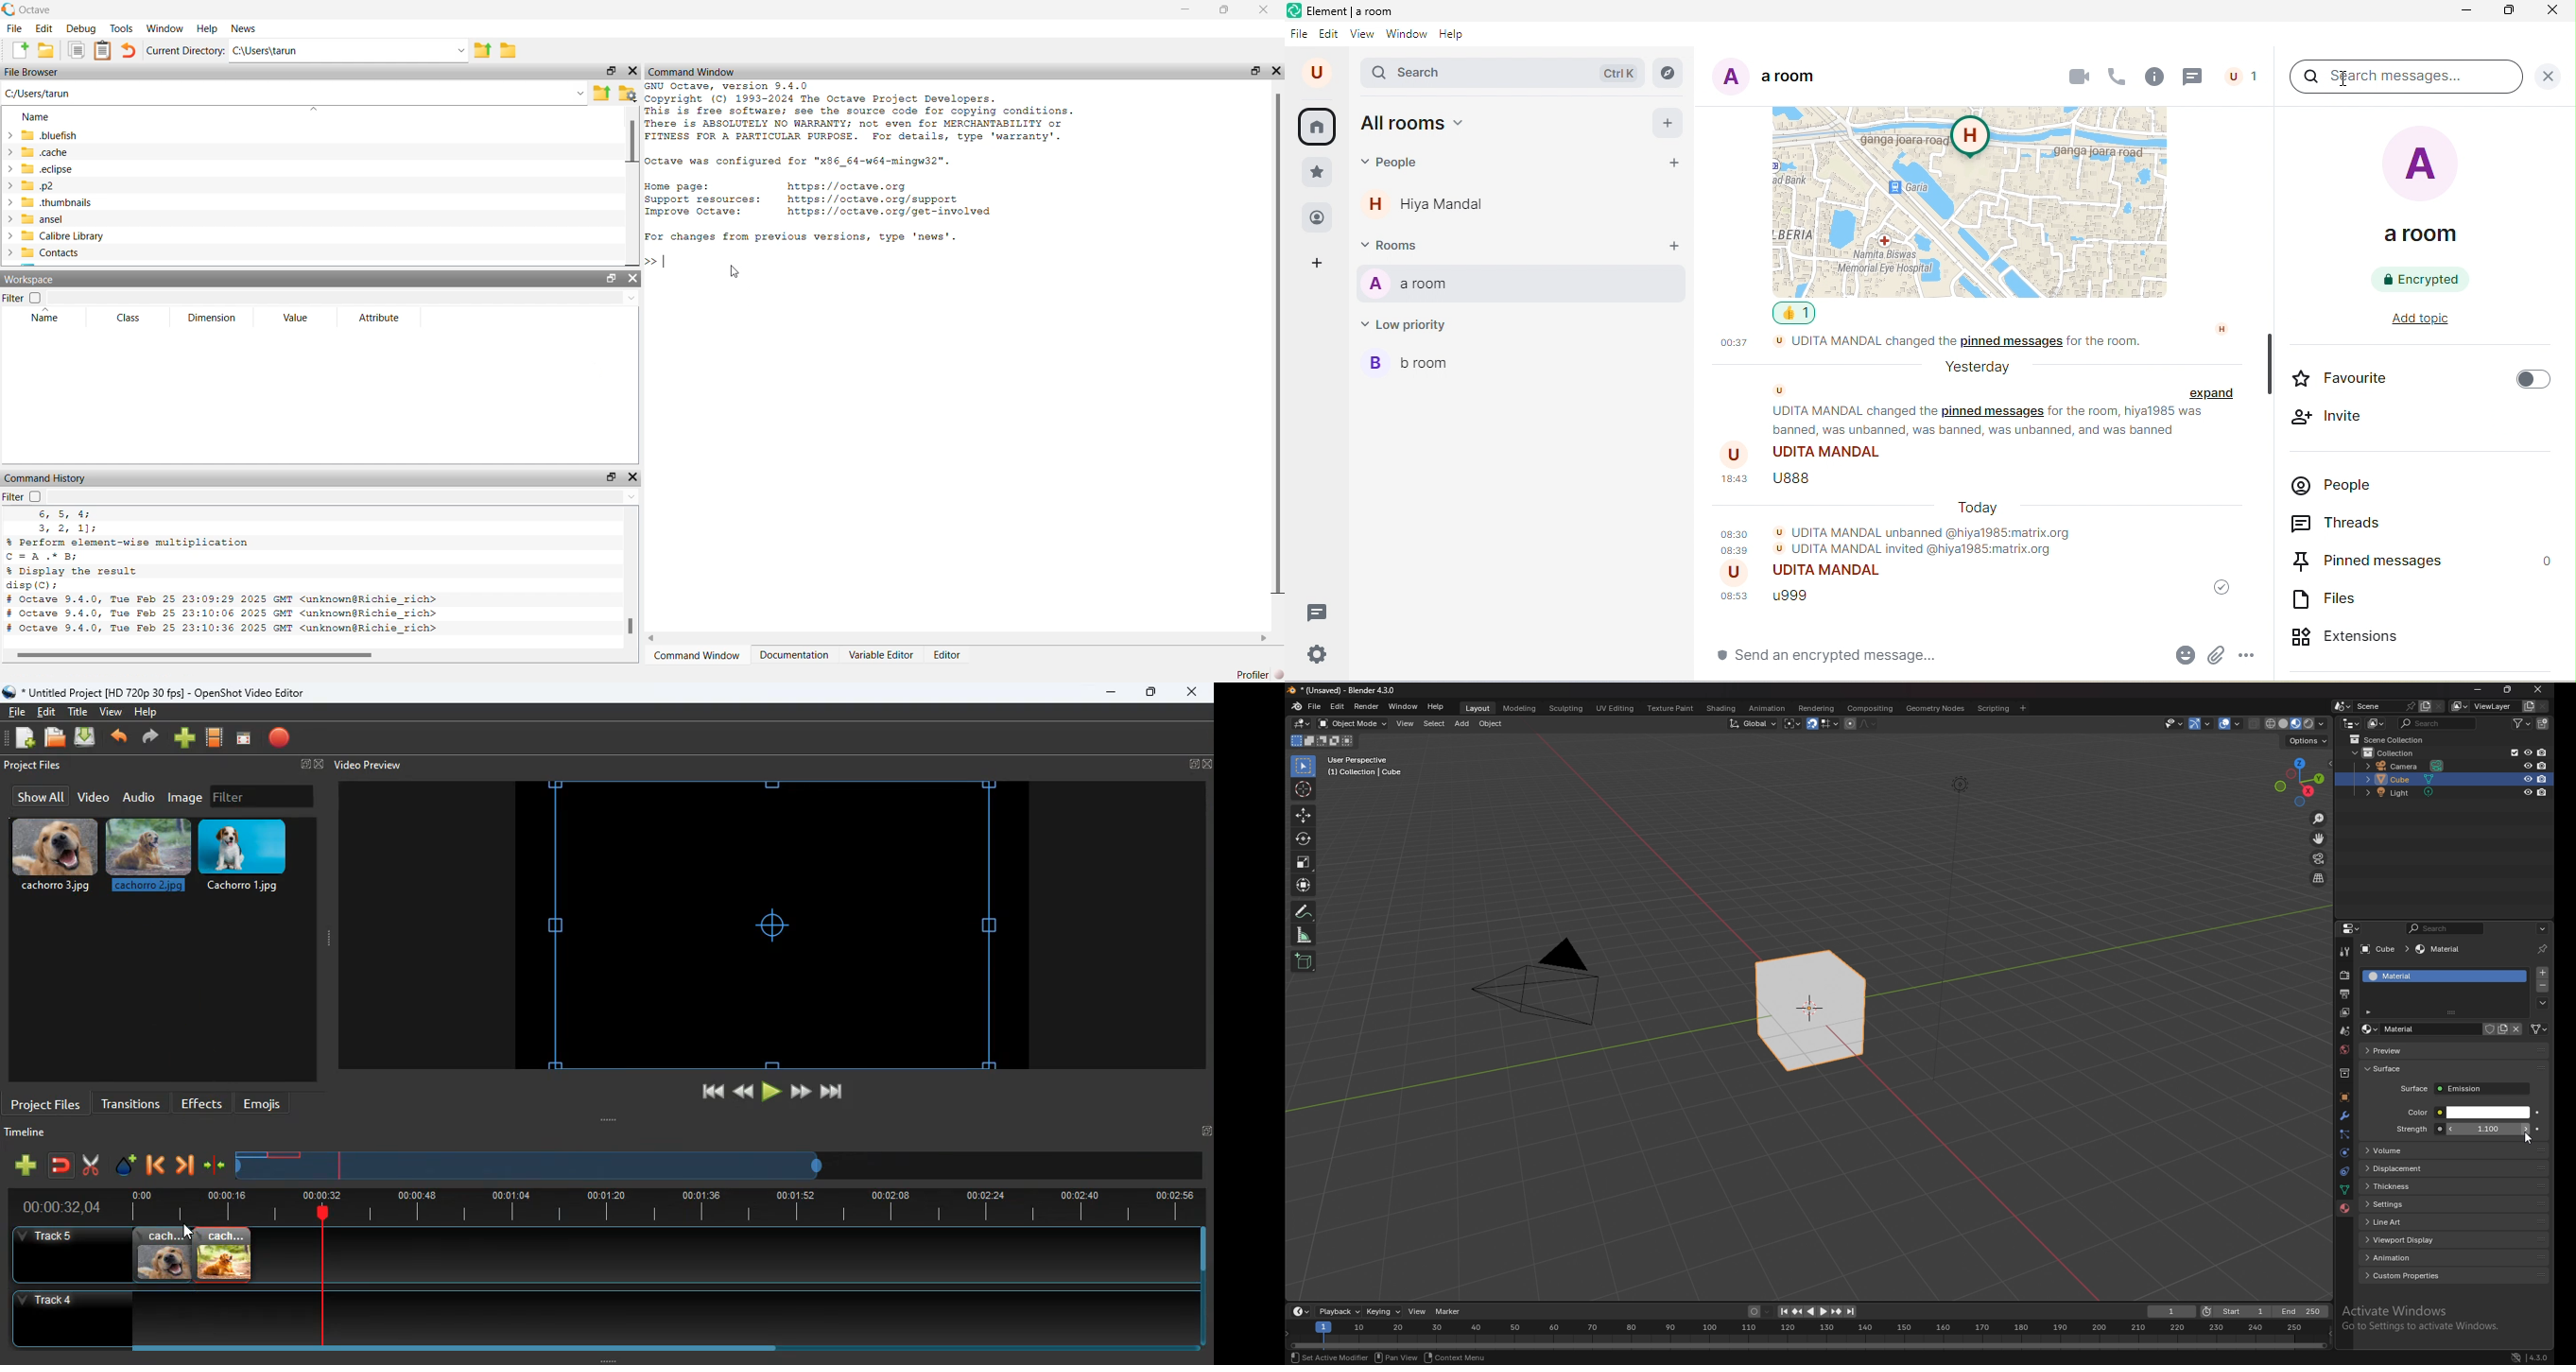  Describe the element at coordinates (661, 263) in the screenshot. I see `Typing indicator` at that location.